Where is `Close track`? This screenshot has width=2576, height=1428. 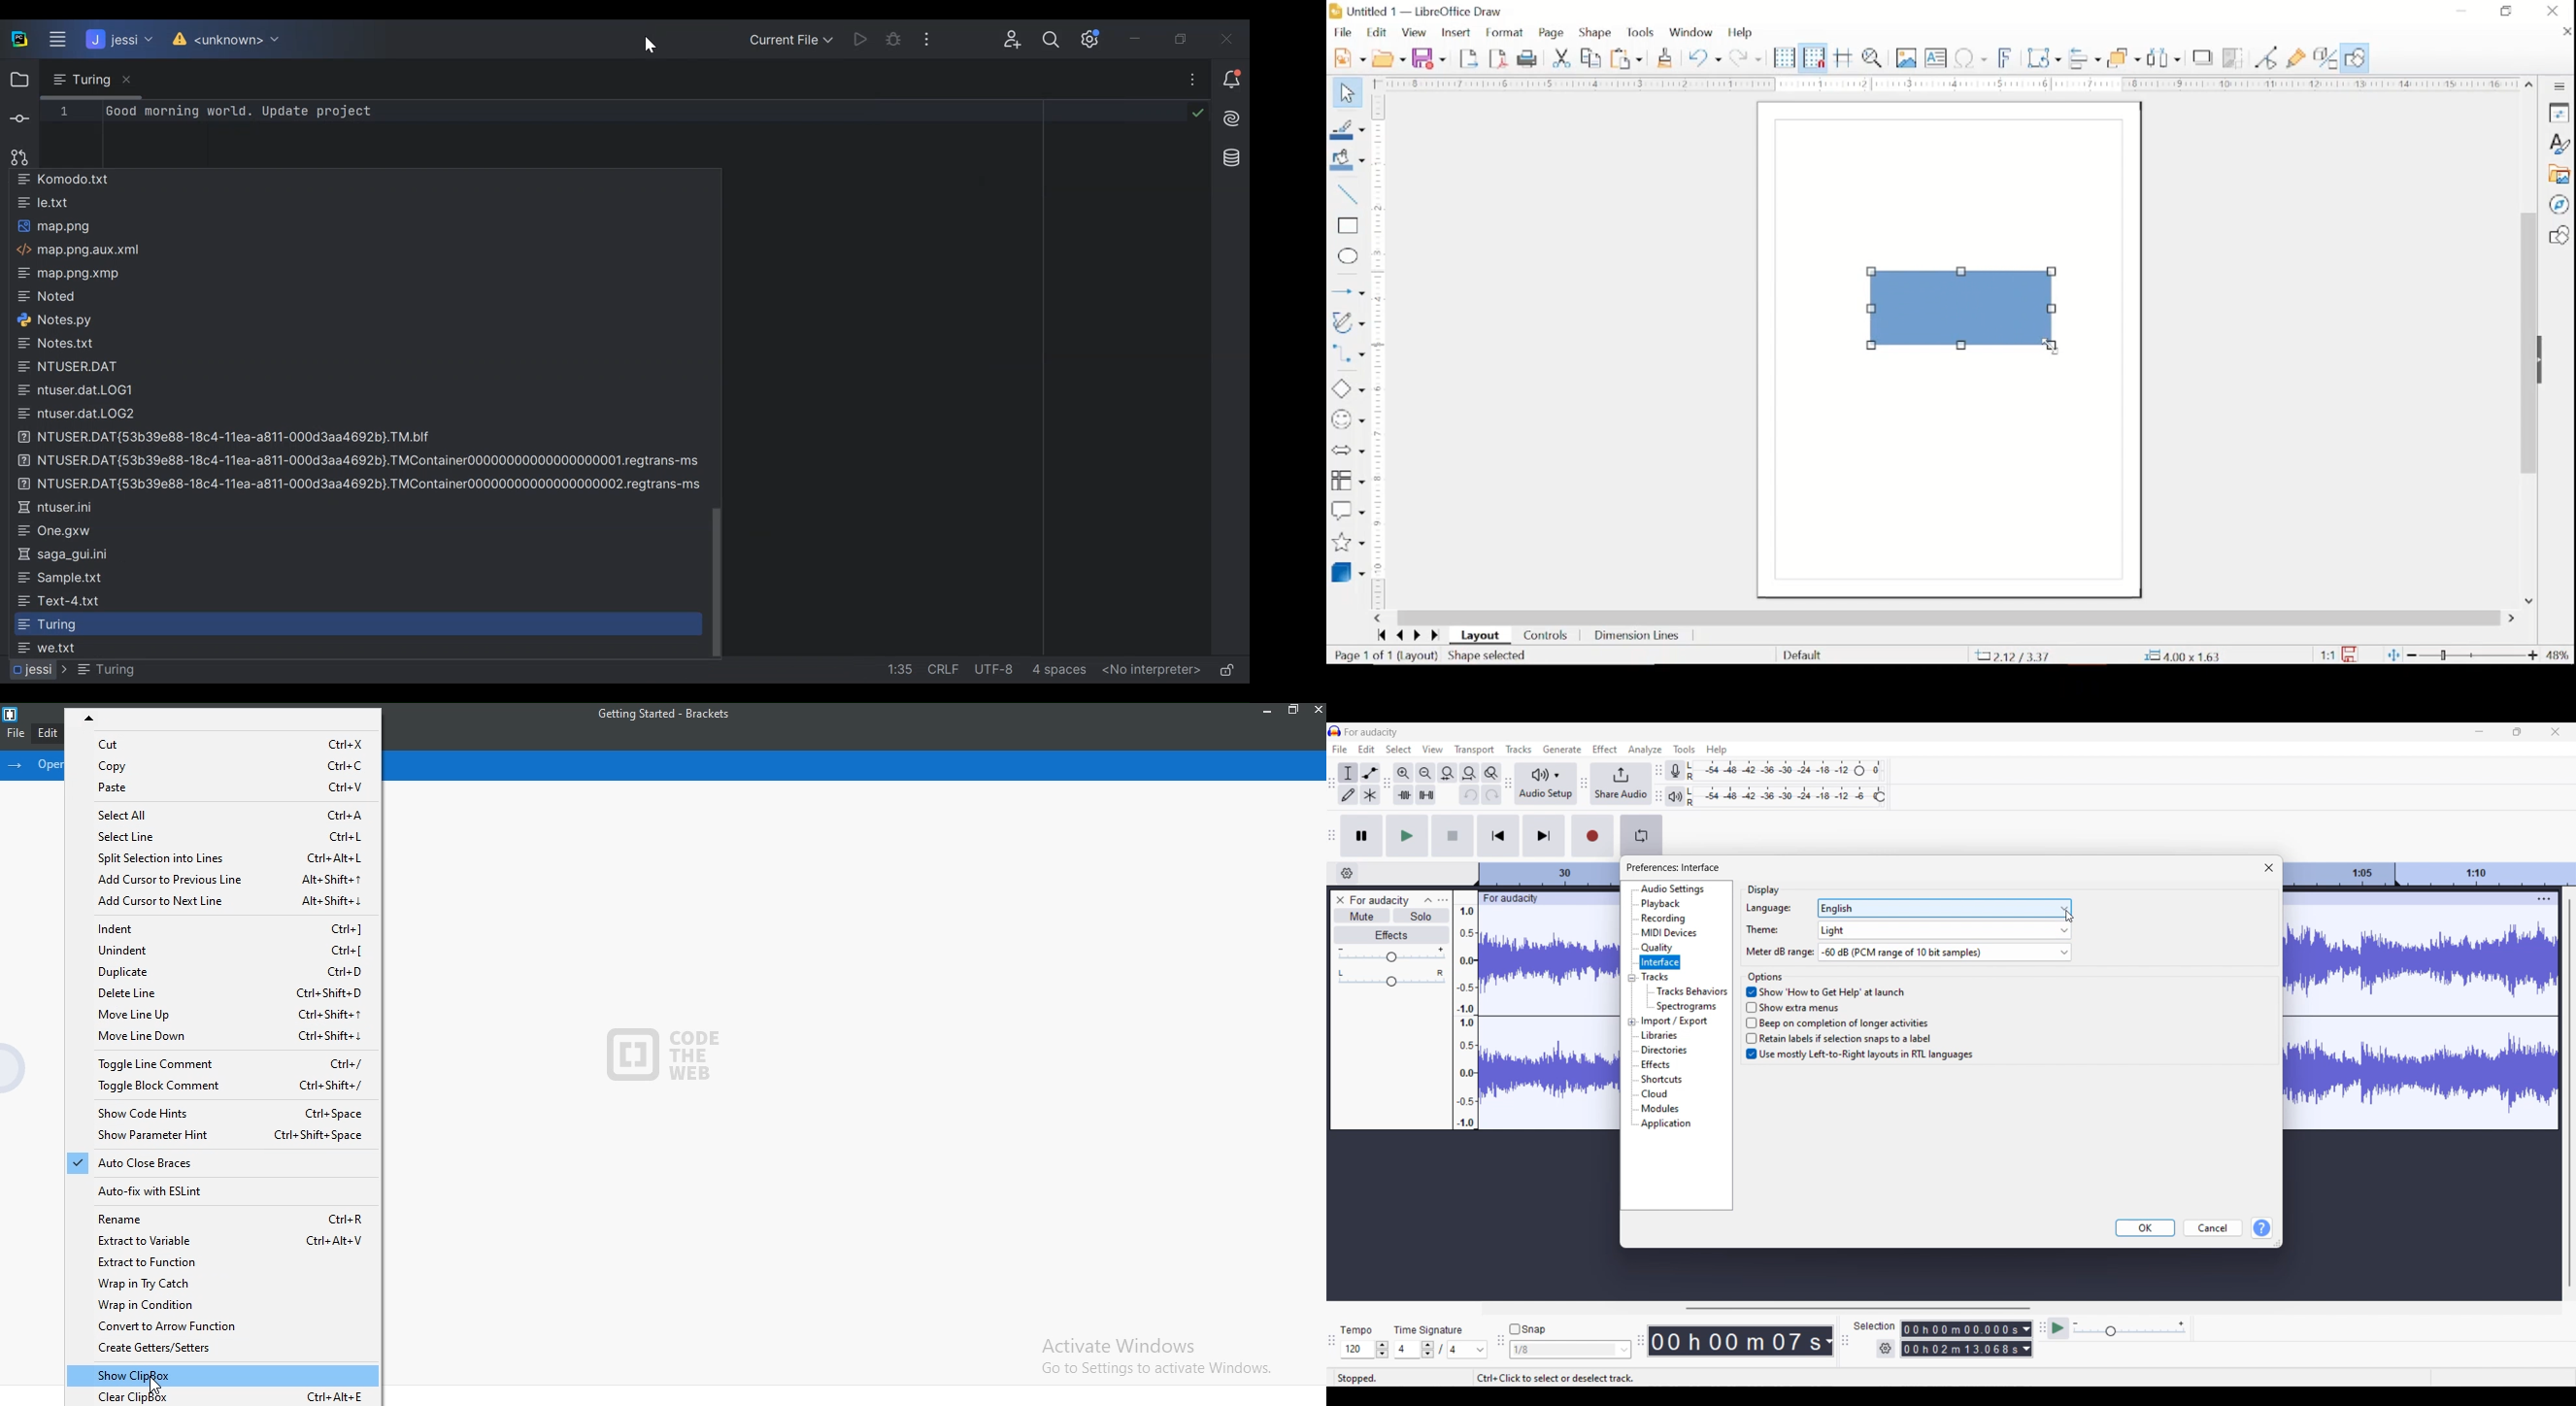
Close track is located at coordinates (1340, 900).